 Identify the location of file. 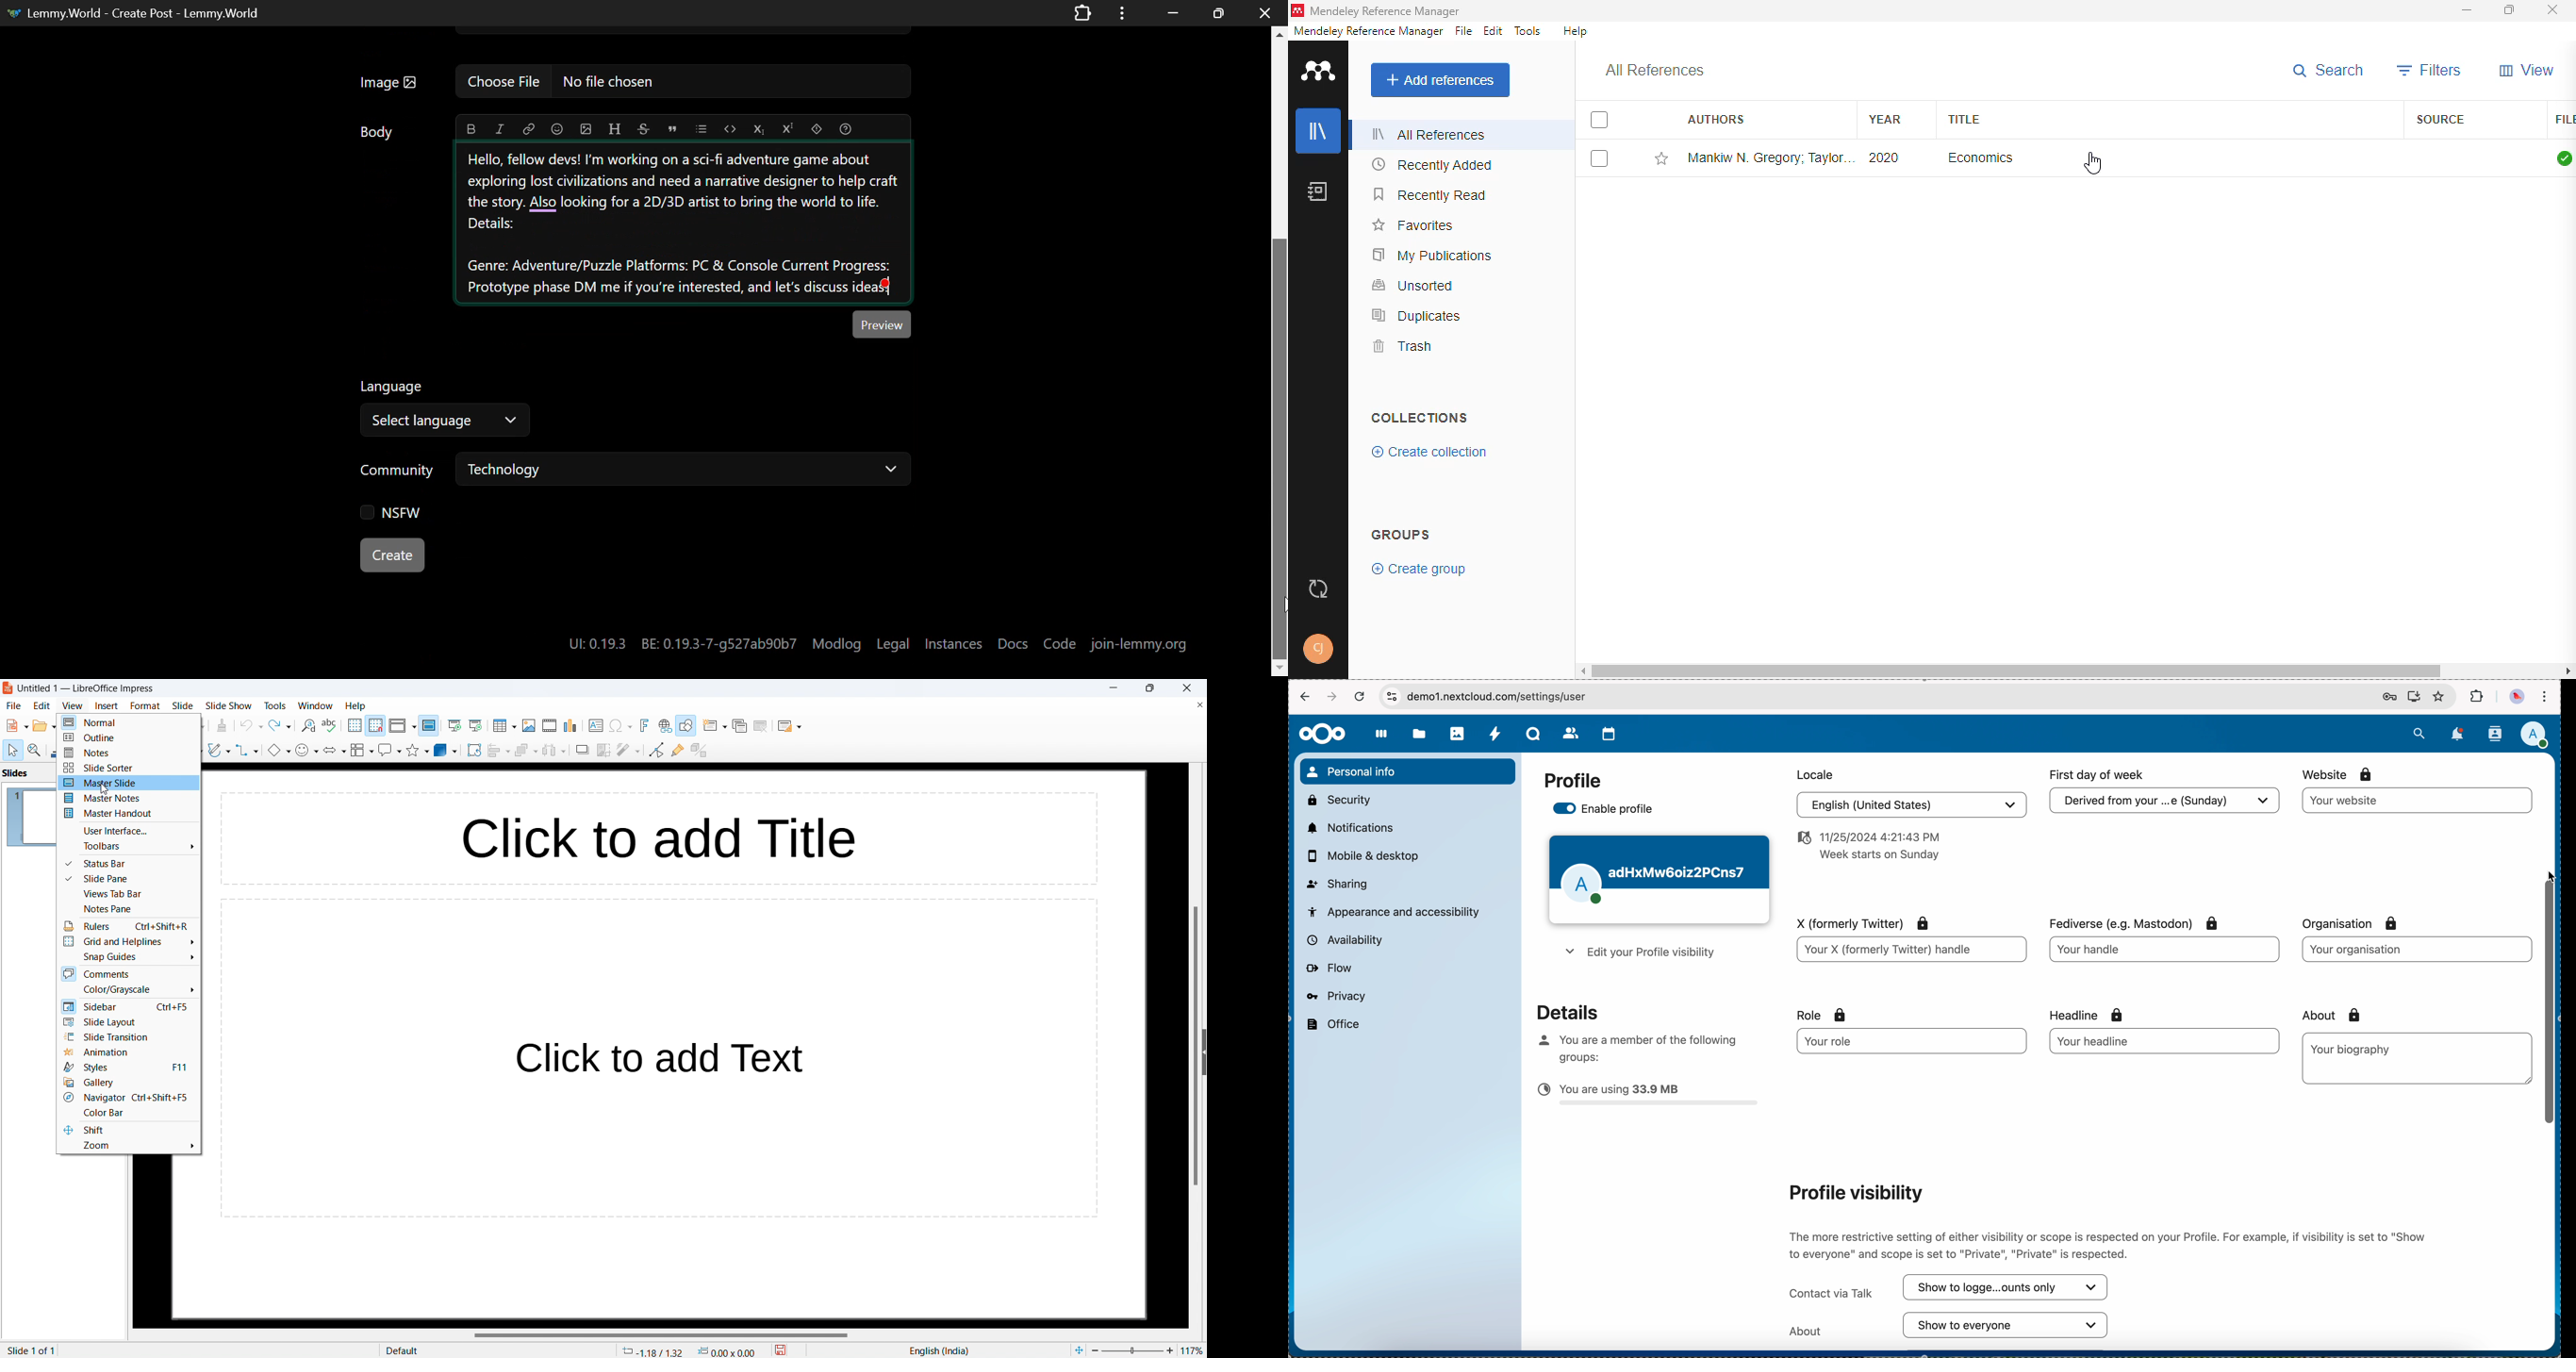
(14, 706).